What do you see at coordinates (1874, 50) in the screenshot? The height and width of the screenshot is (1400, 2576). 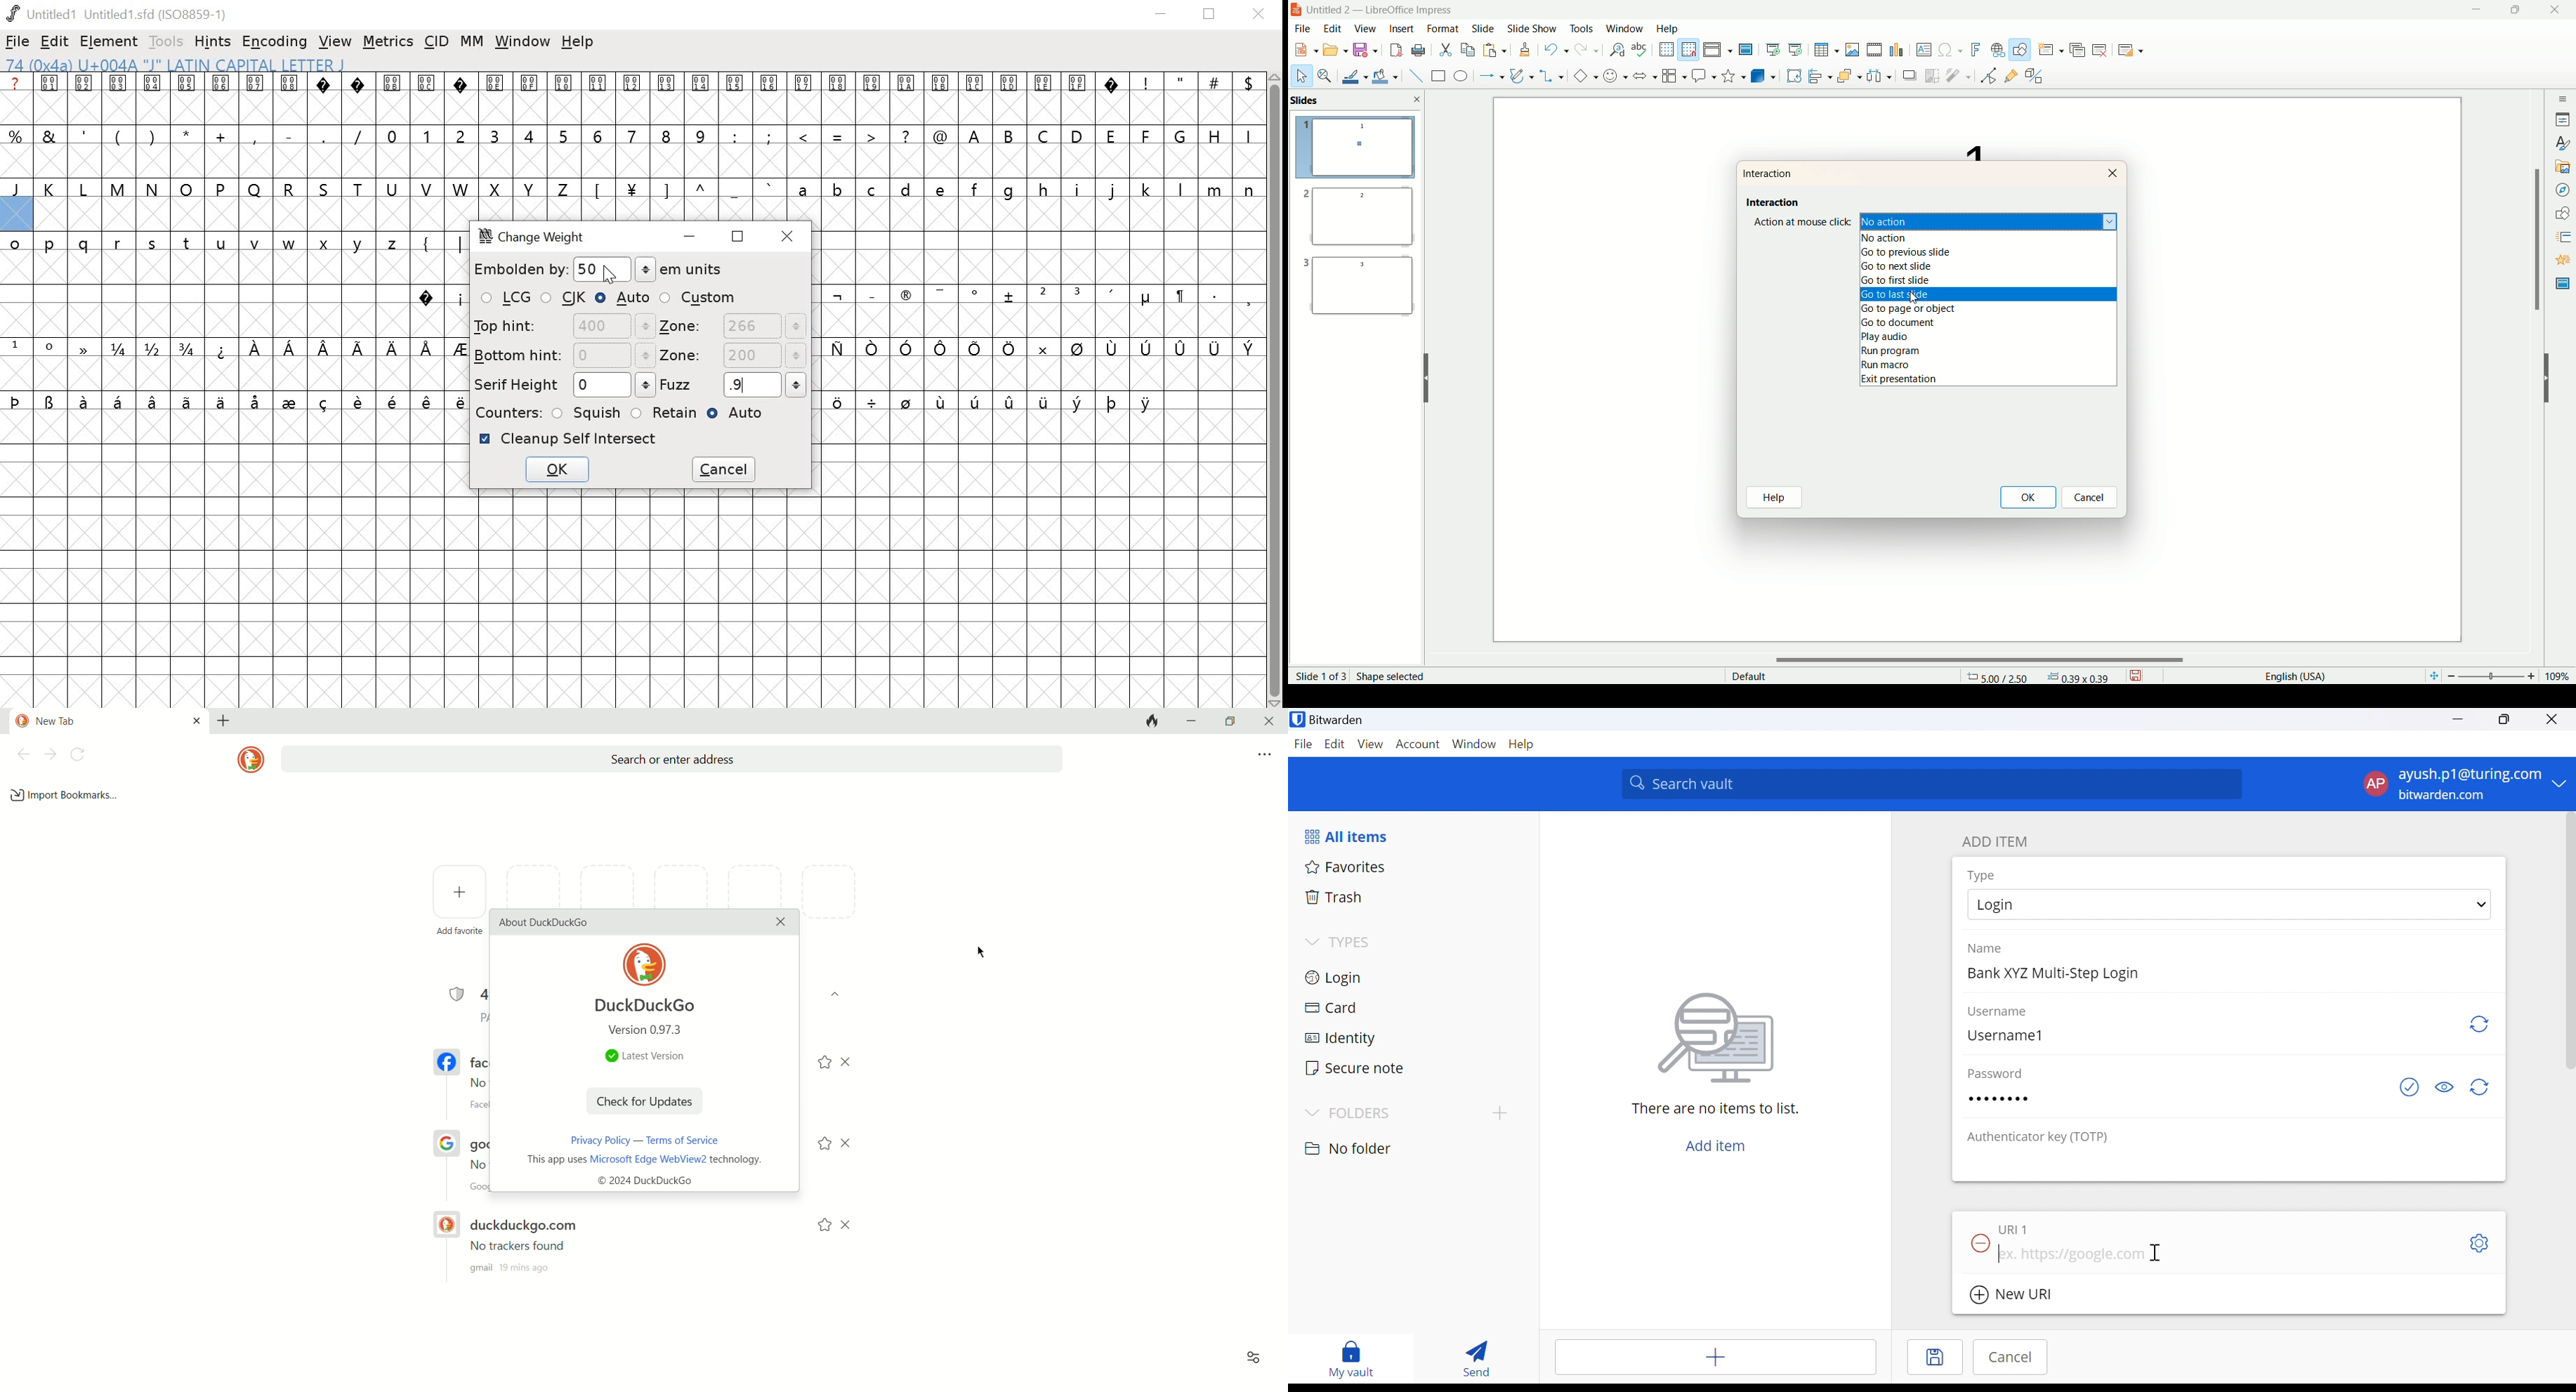 I see `insert audio or video` at bounding box center [1874, 50].